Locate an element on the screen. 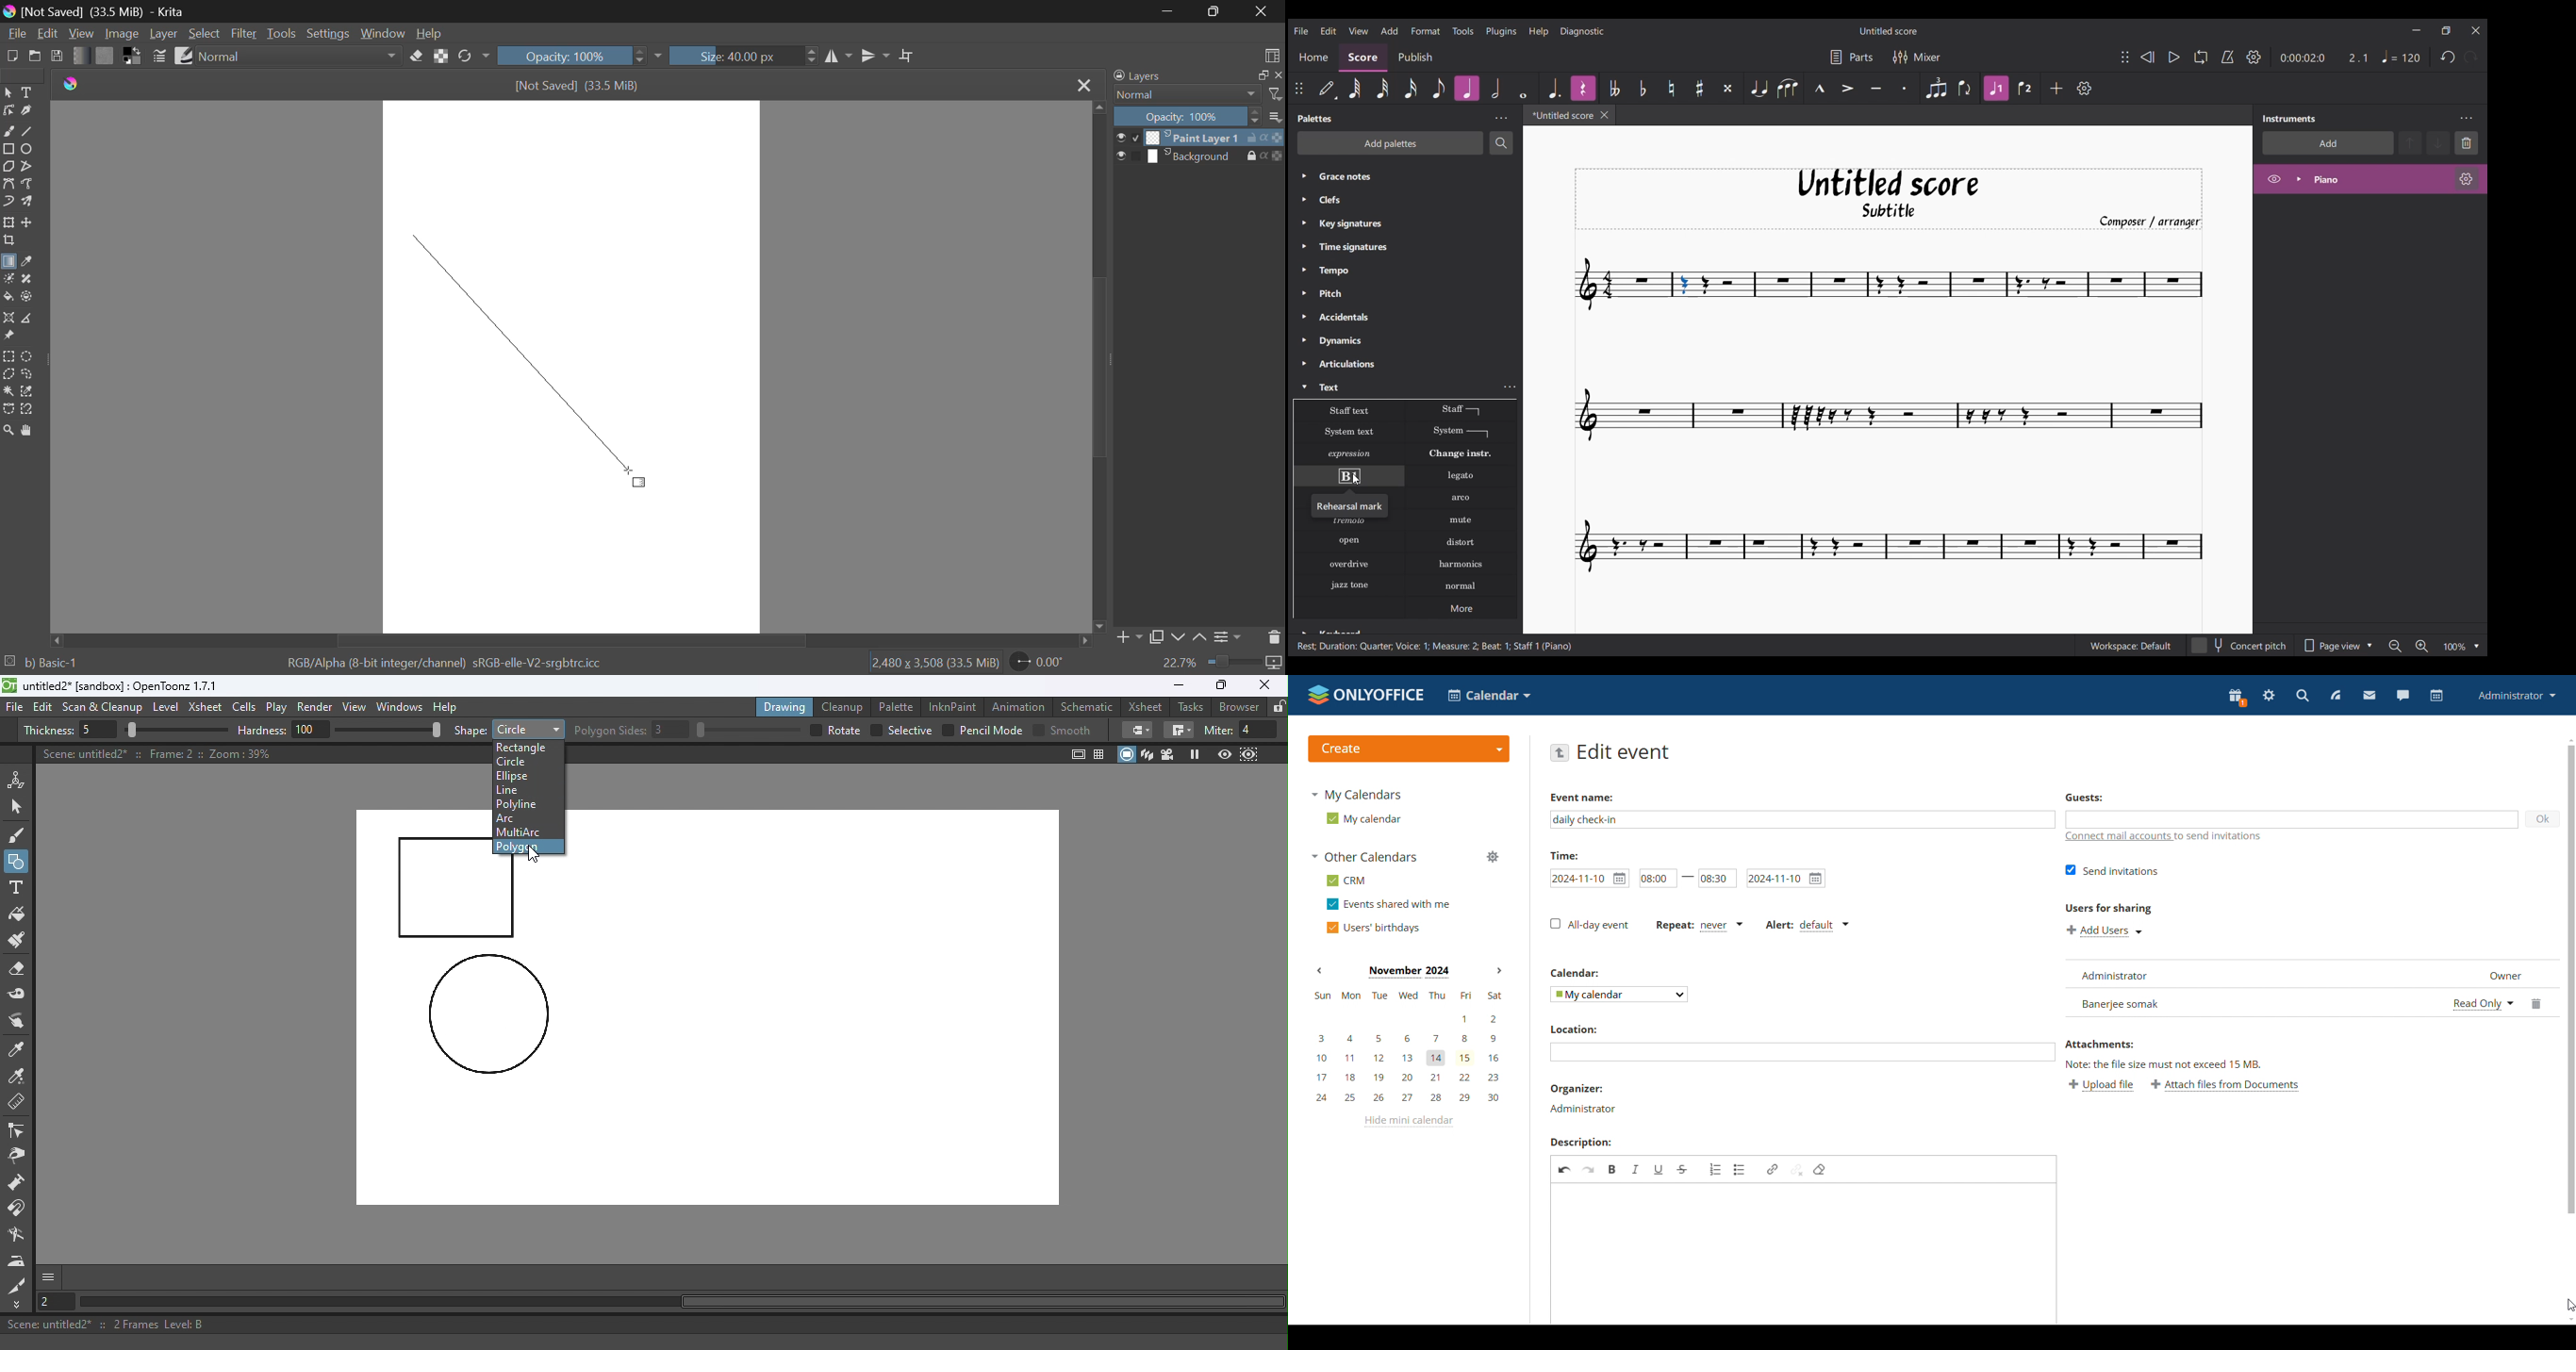 This screenshot has width=2576, height=1372. Fill tool is located at coordinates (17, 916).